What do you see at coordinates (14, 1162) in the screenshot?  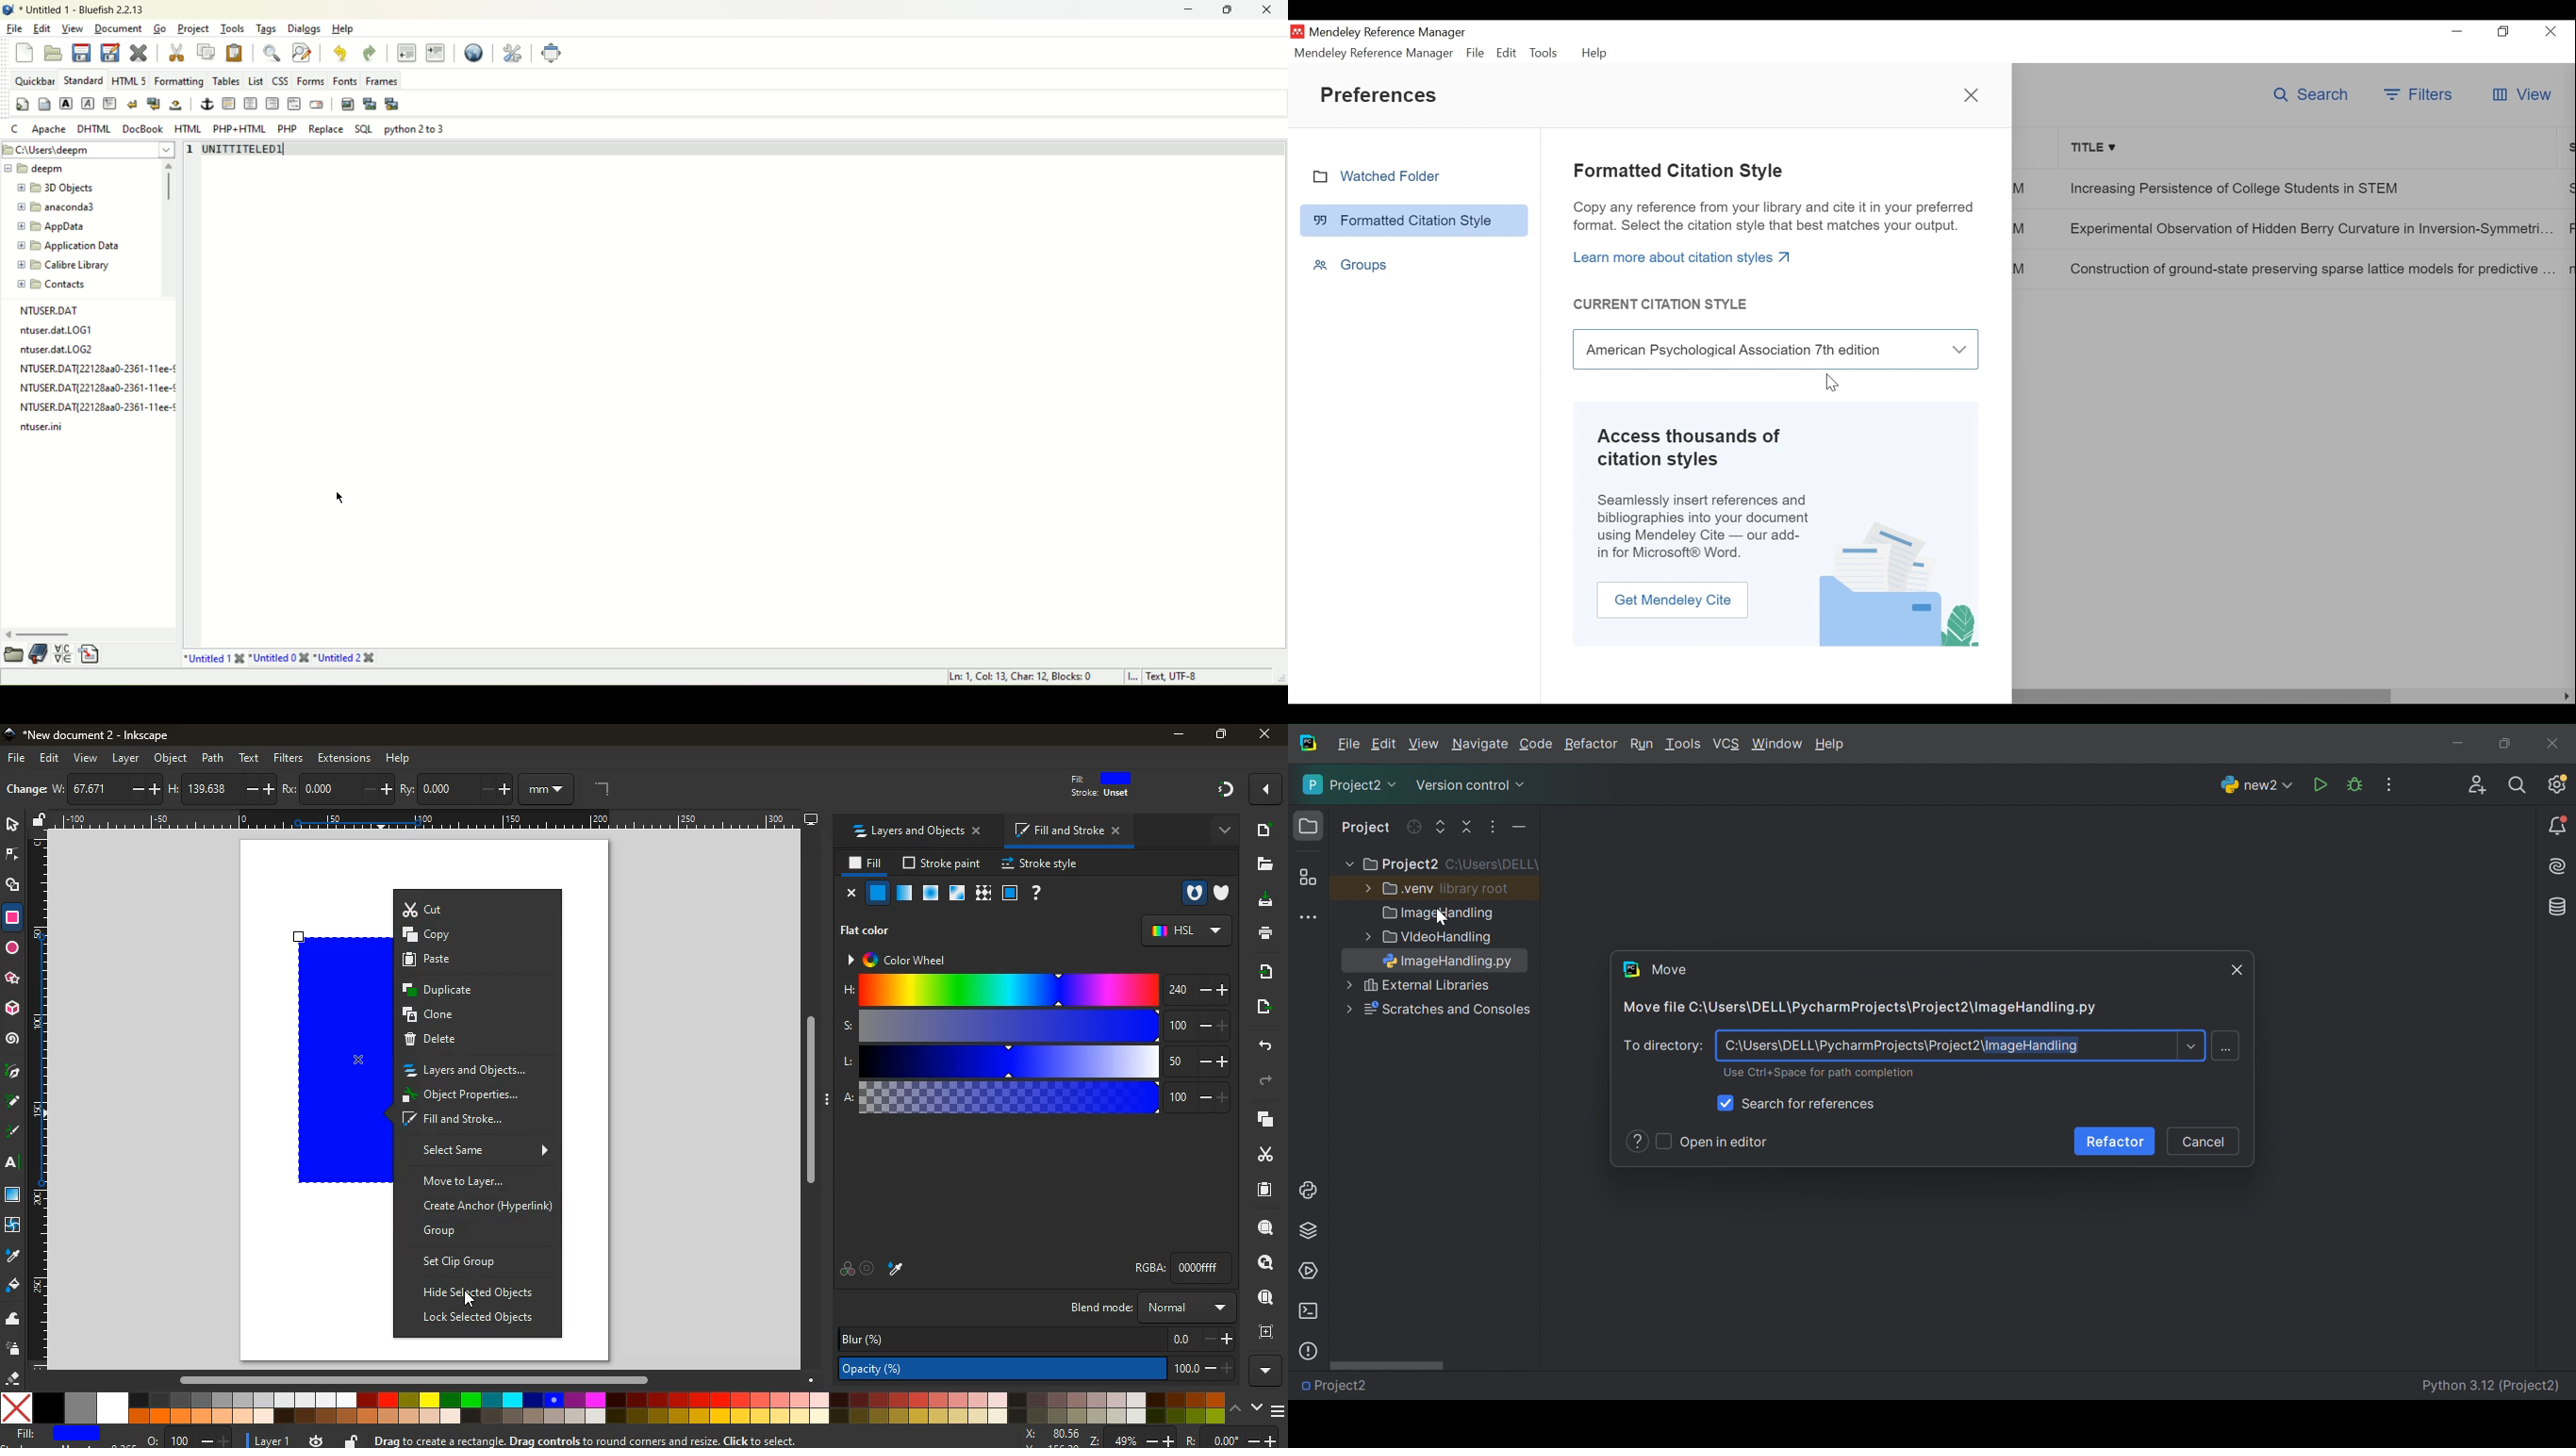 I see `text` at bounding box center [14, 1162].